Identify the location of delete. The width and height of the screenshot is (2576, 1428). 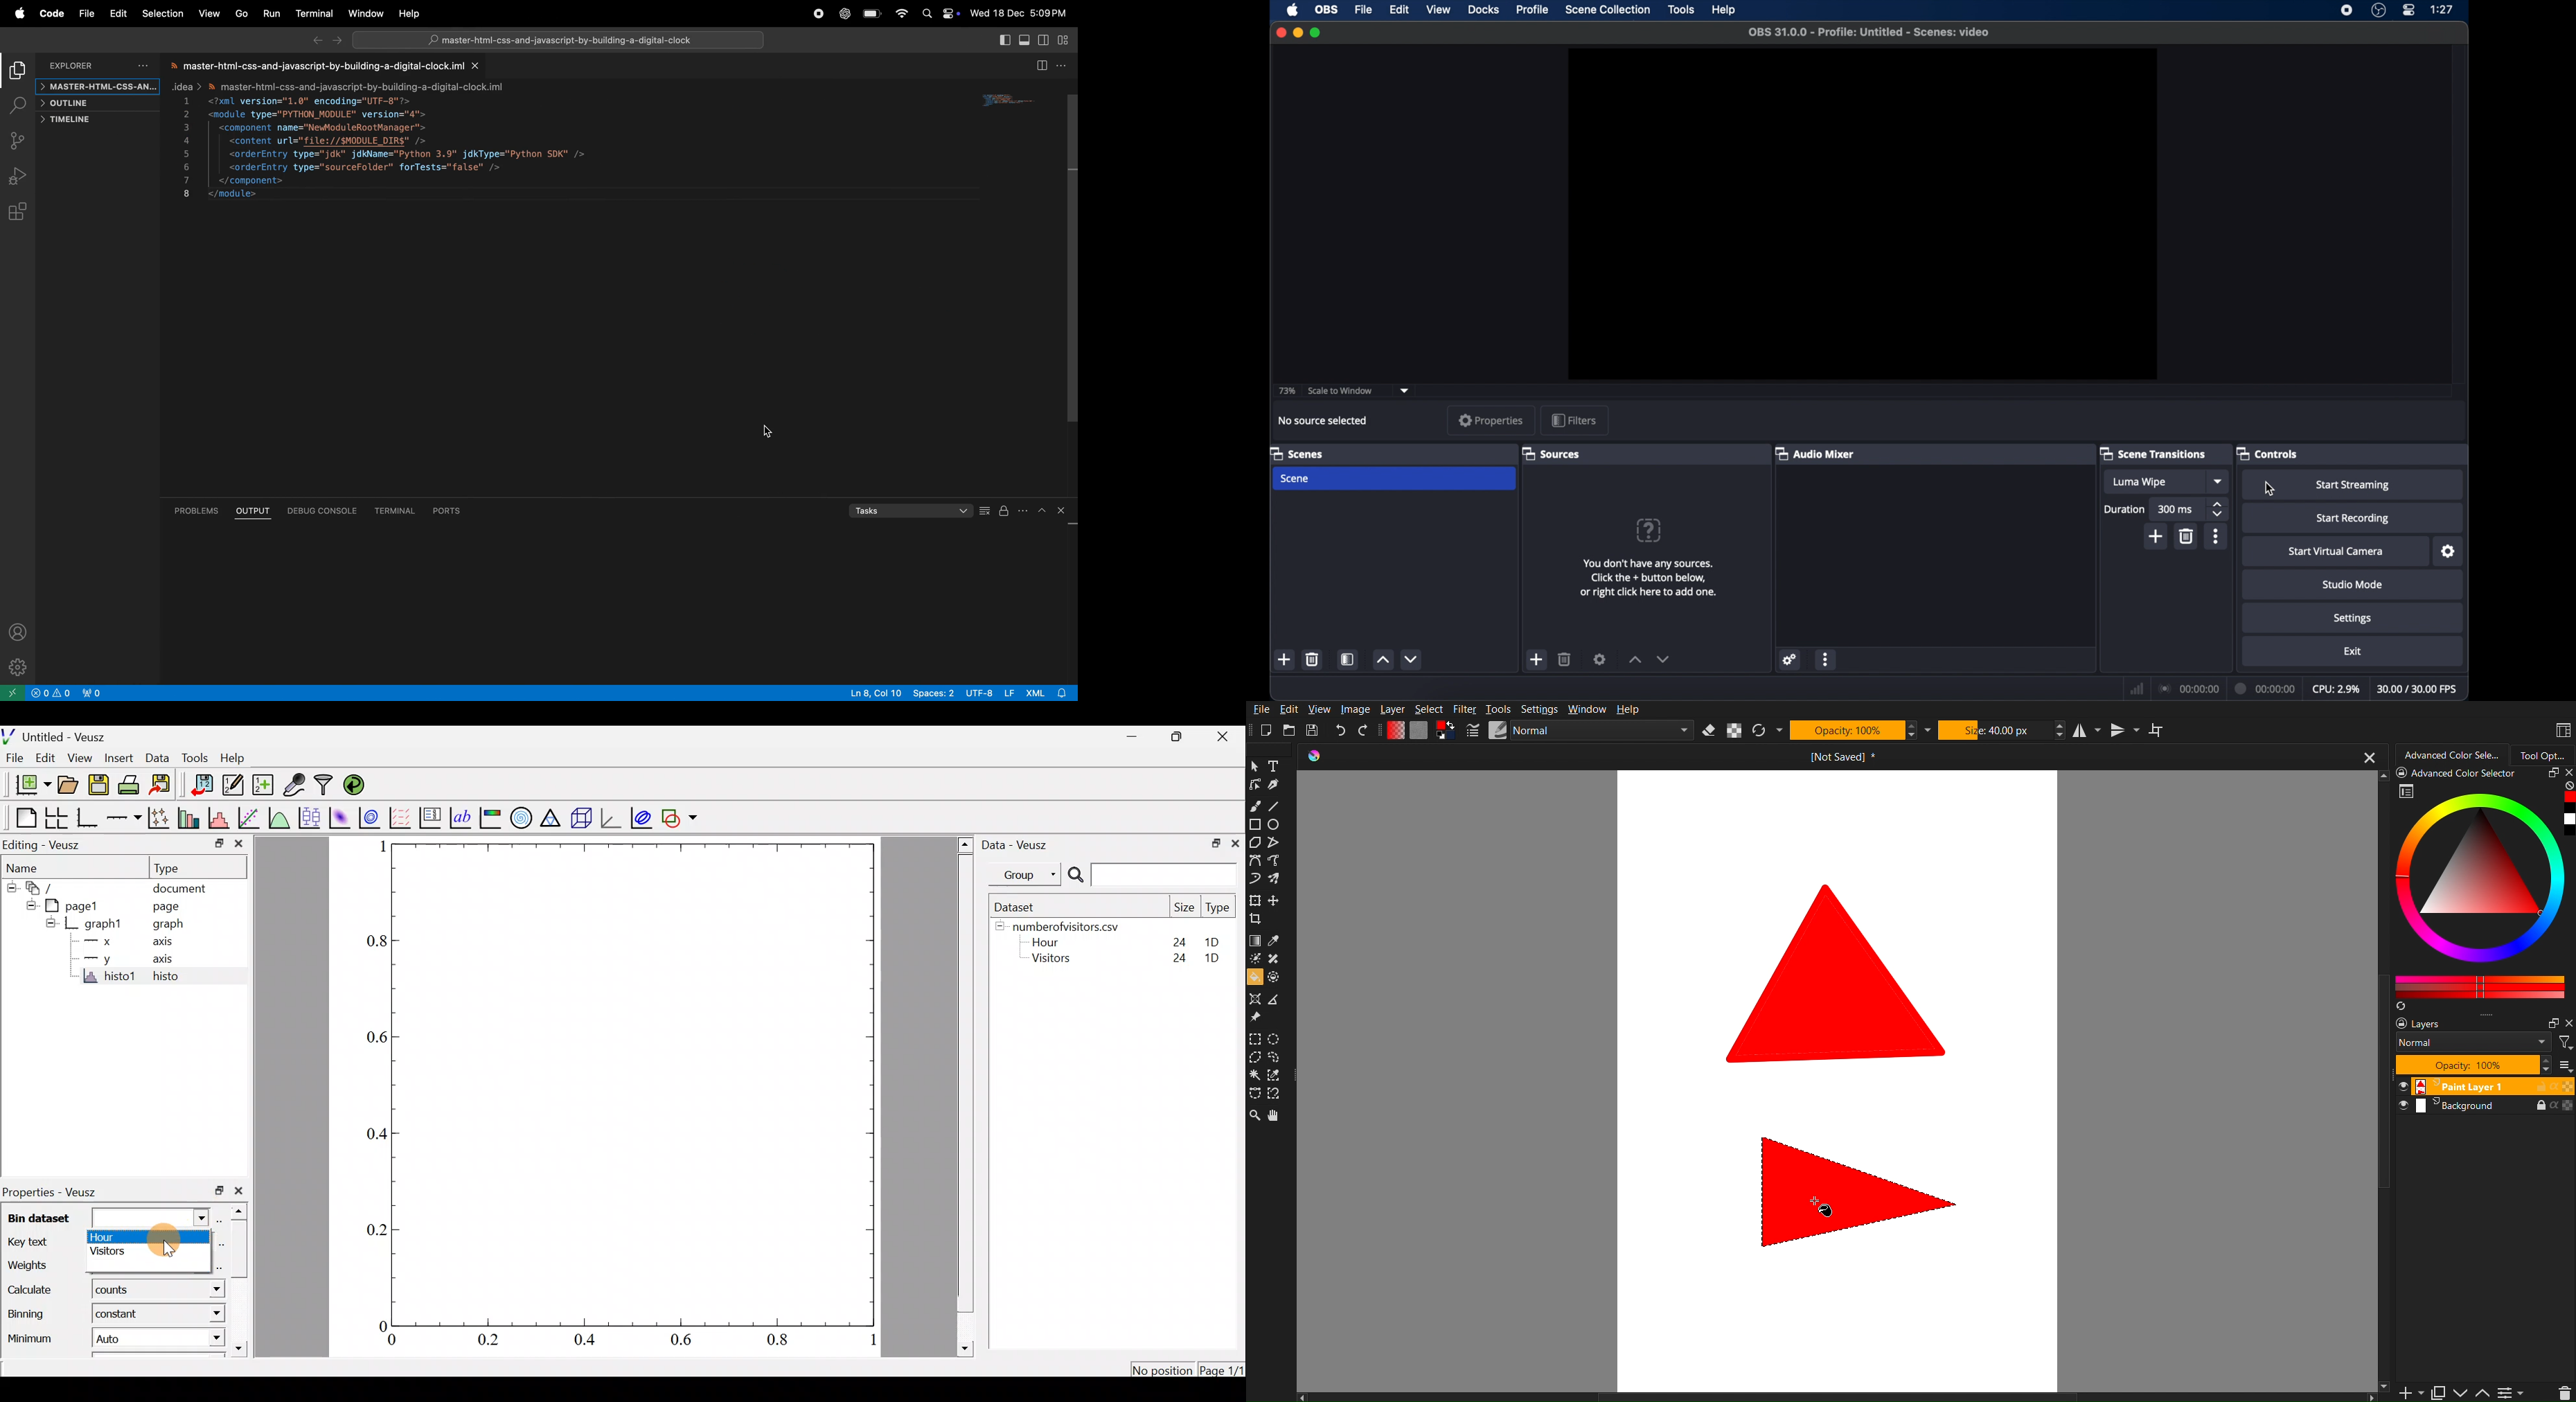
(1313, 659).